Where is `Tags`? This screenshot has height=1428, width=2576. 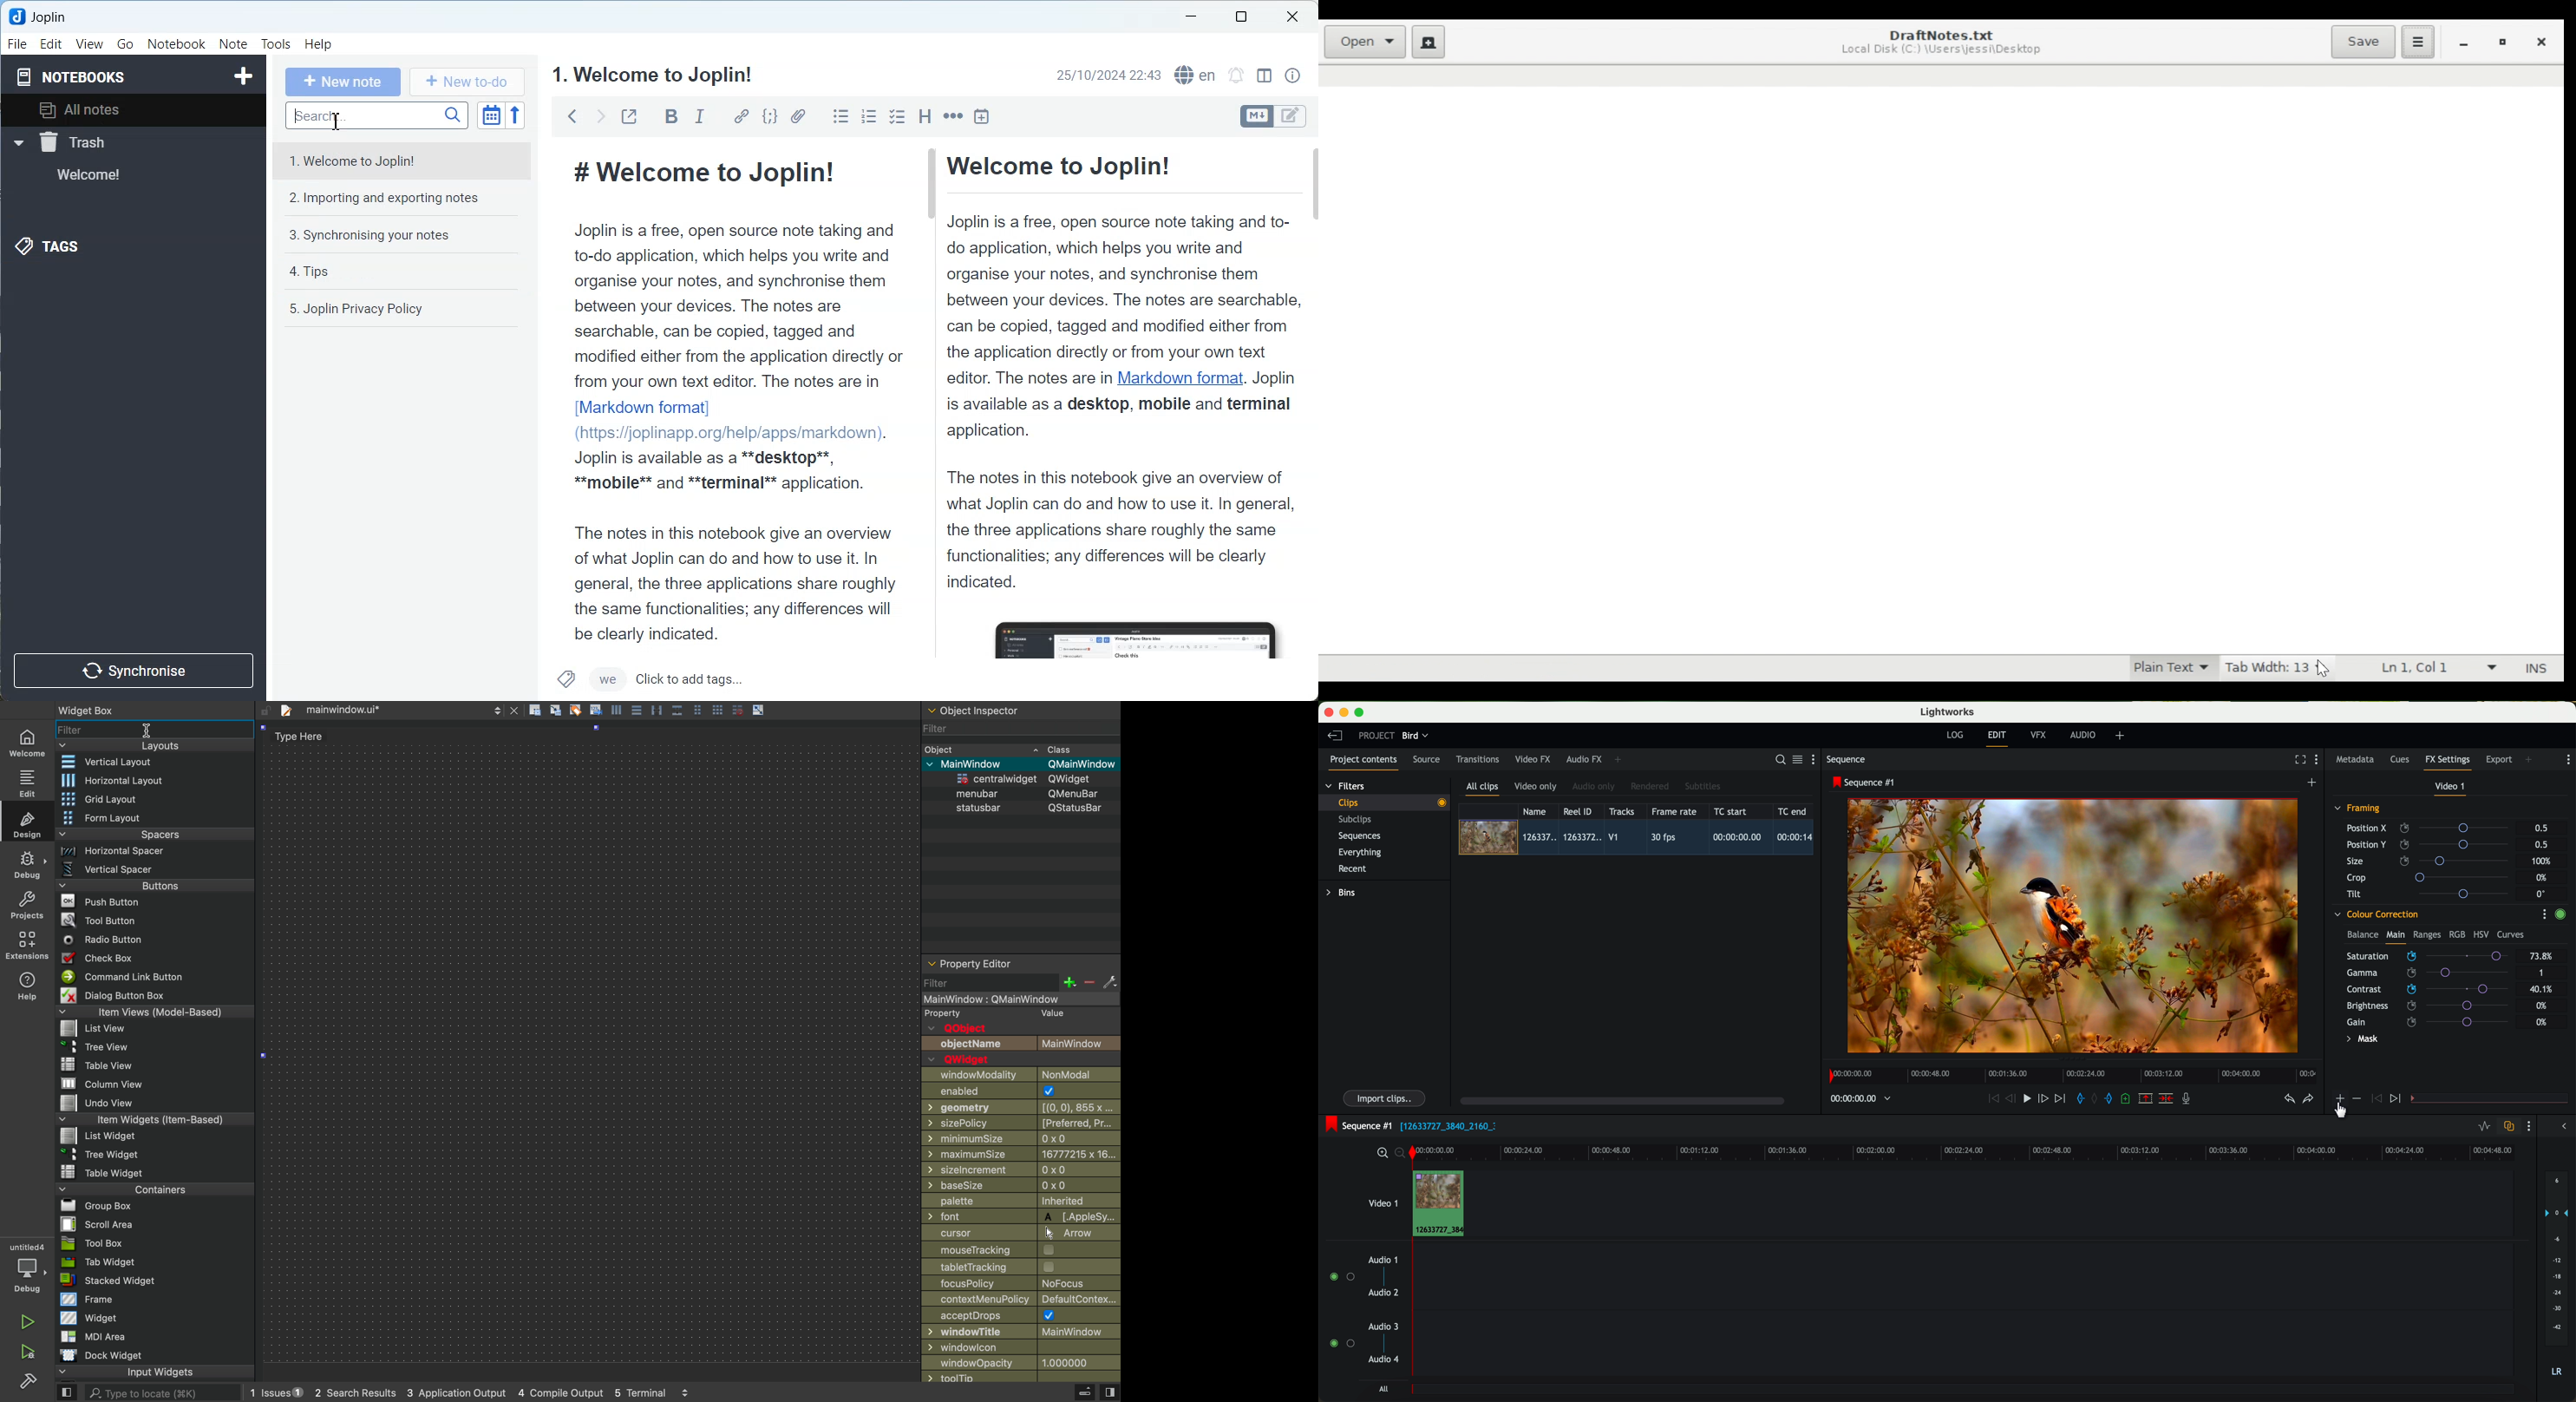
Tags is located at coordinates (60, 247).